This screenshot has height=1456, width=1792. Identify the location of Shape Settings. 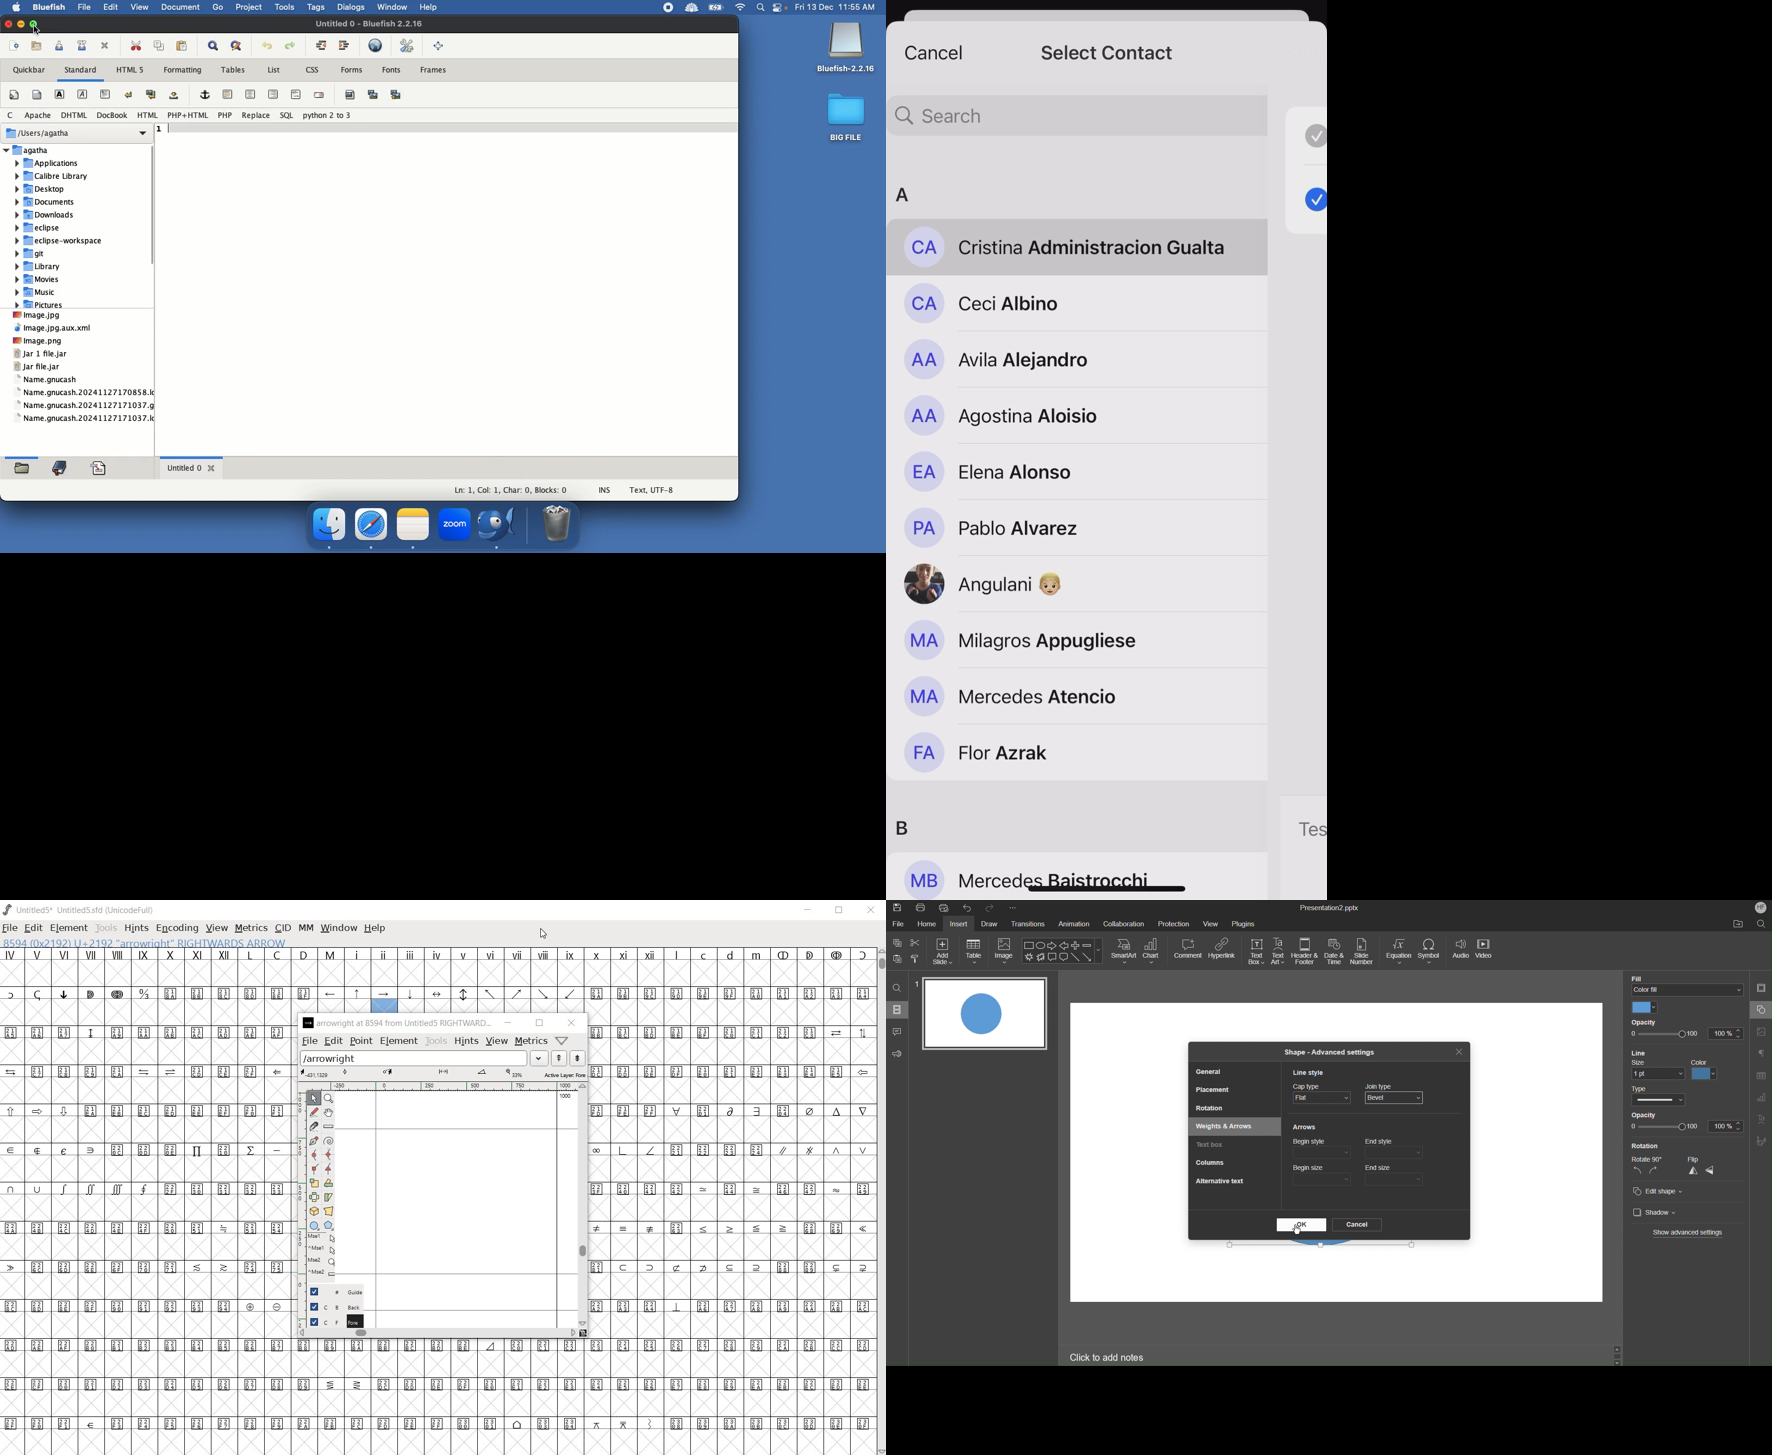
(1760, 1010).